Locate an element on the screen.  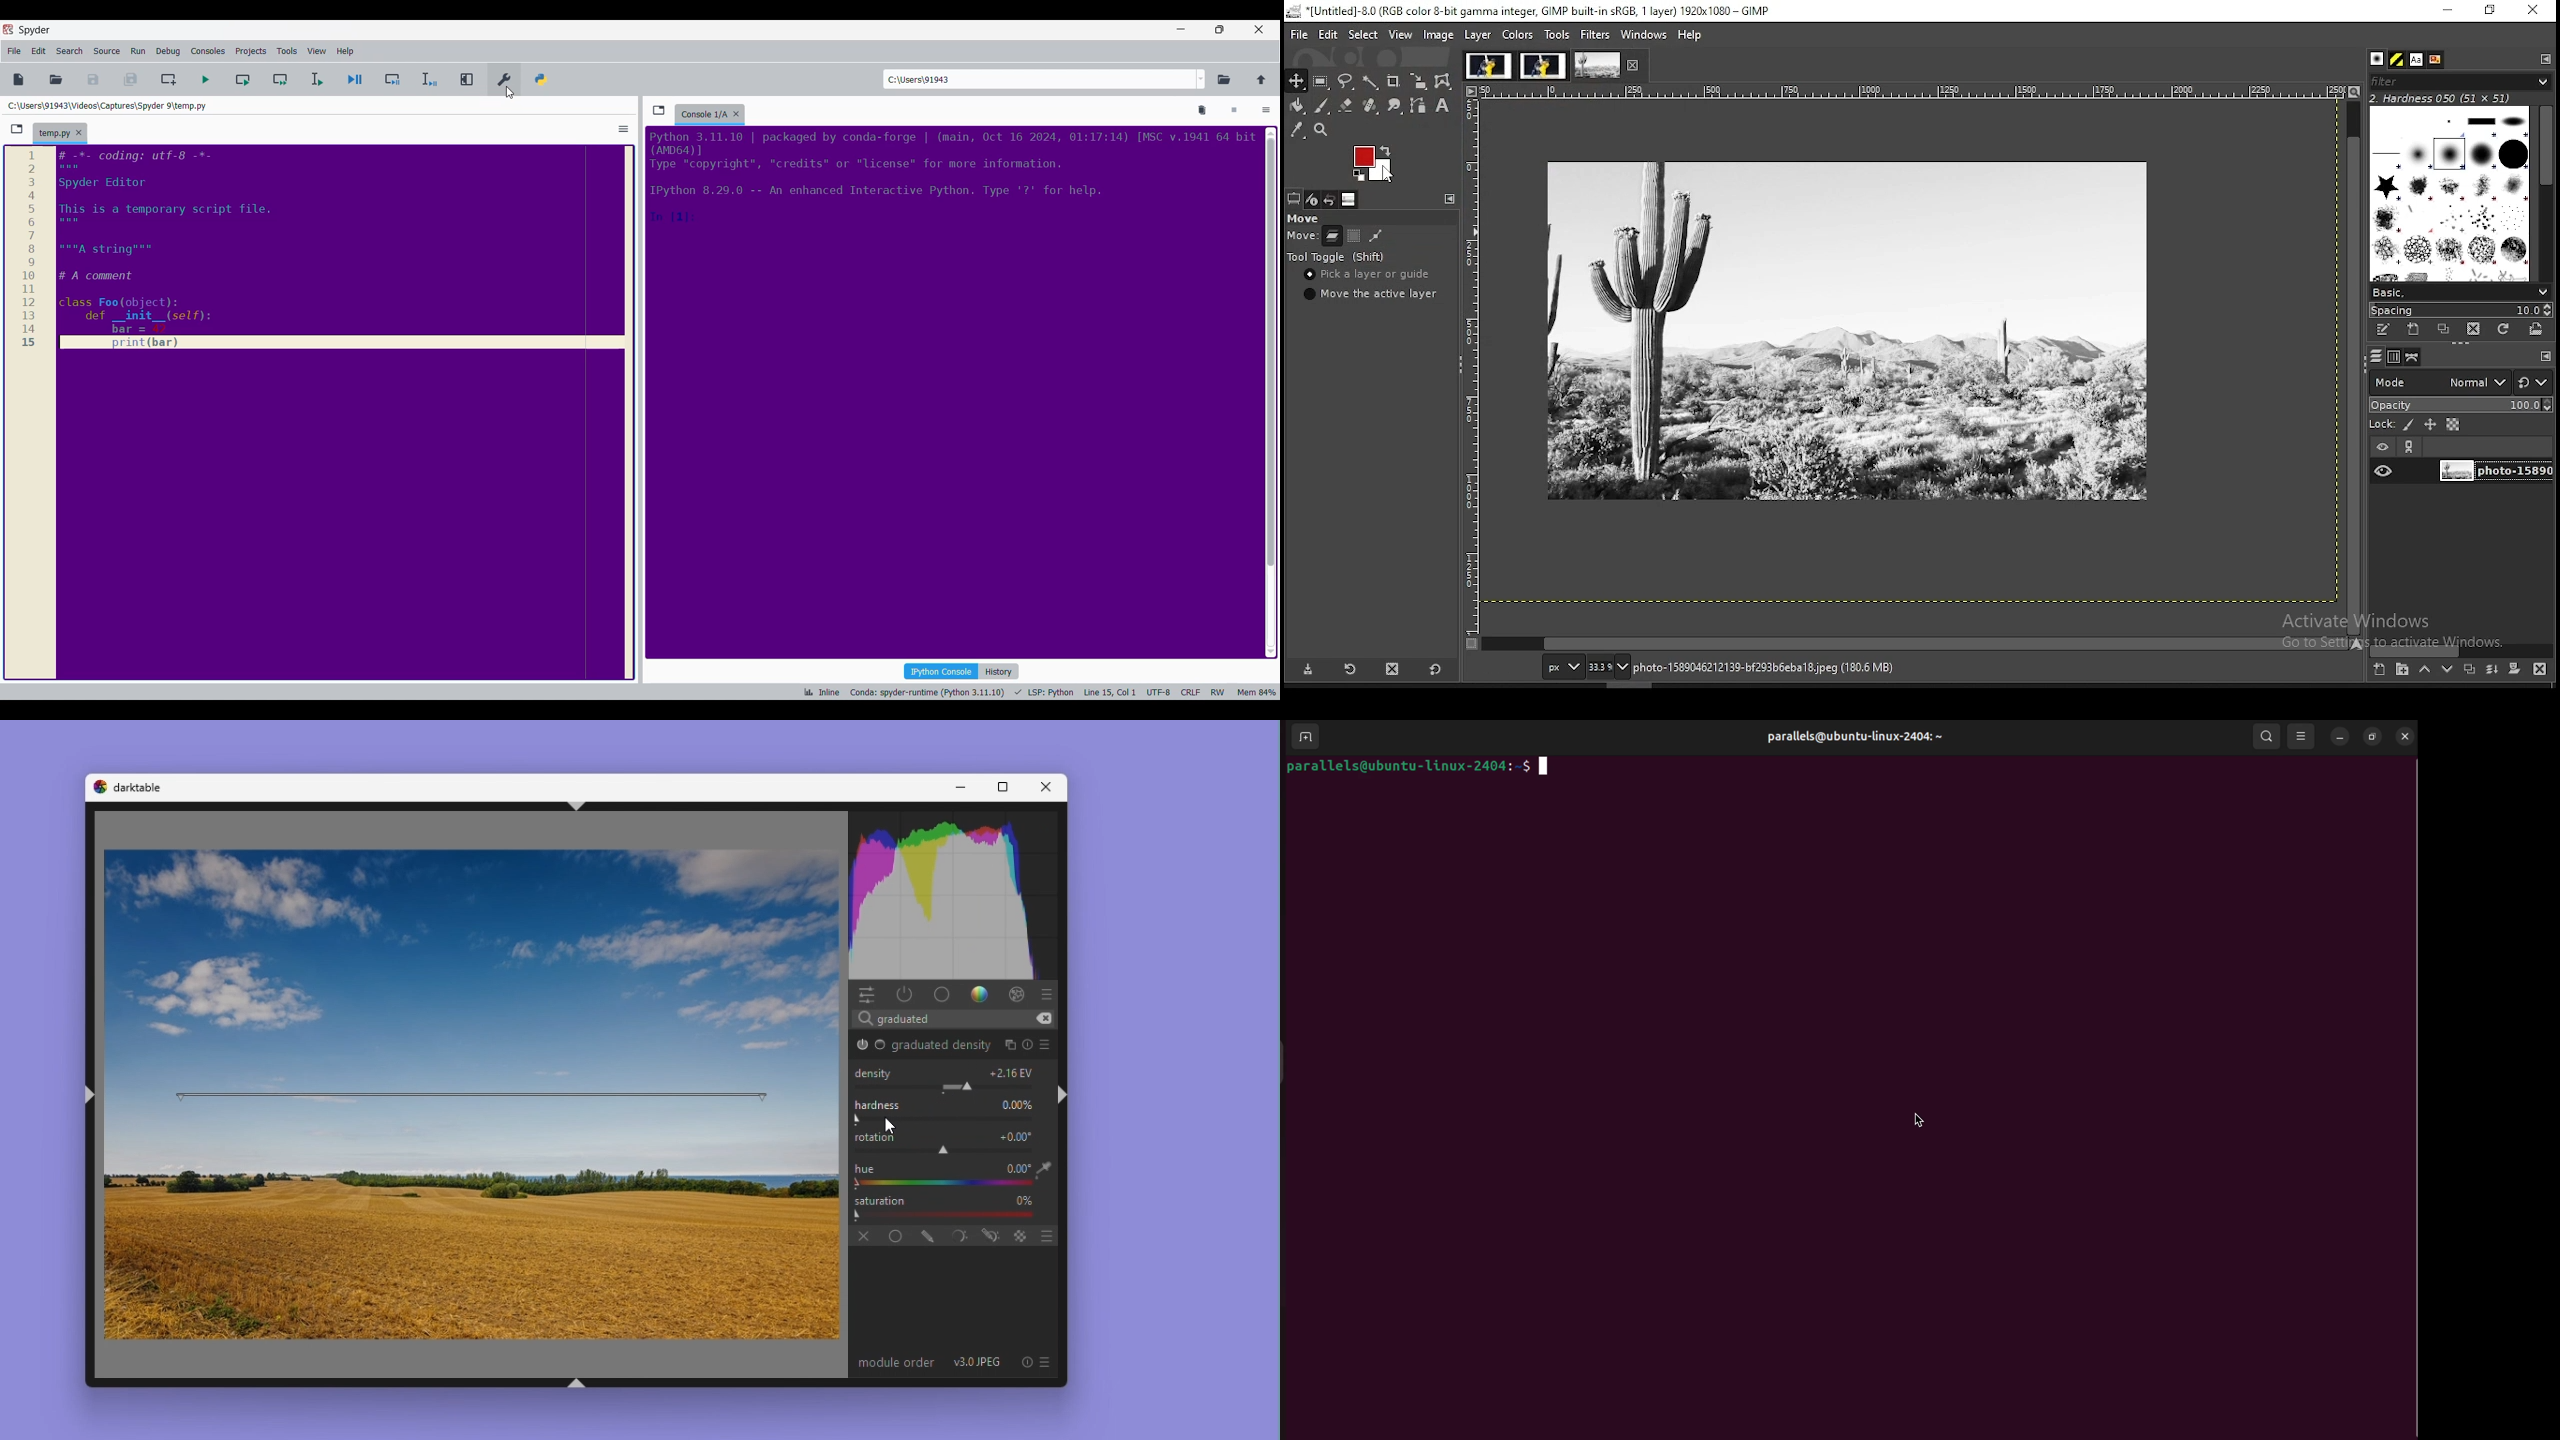
Save everything is located at coordinates (131, 79).